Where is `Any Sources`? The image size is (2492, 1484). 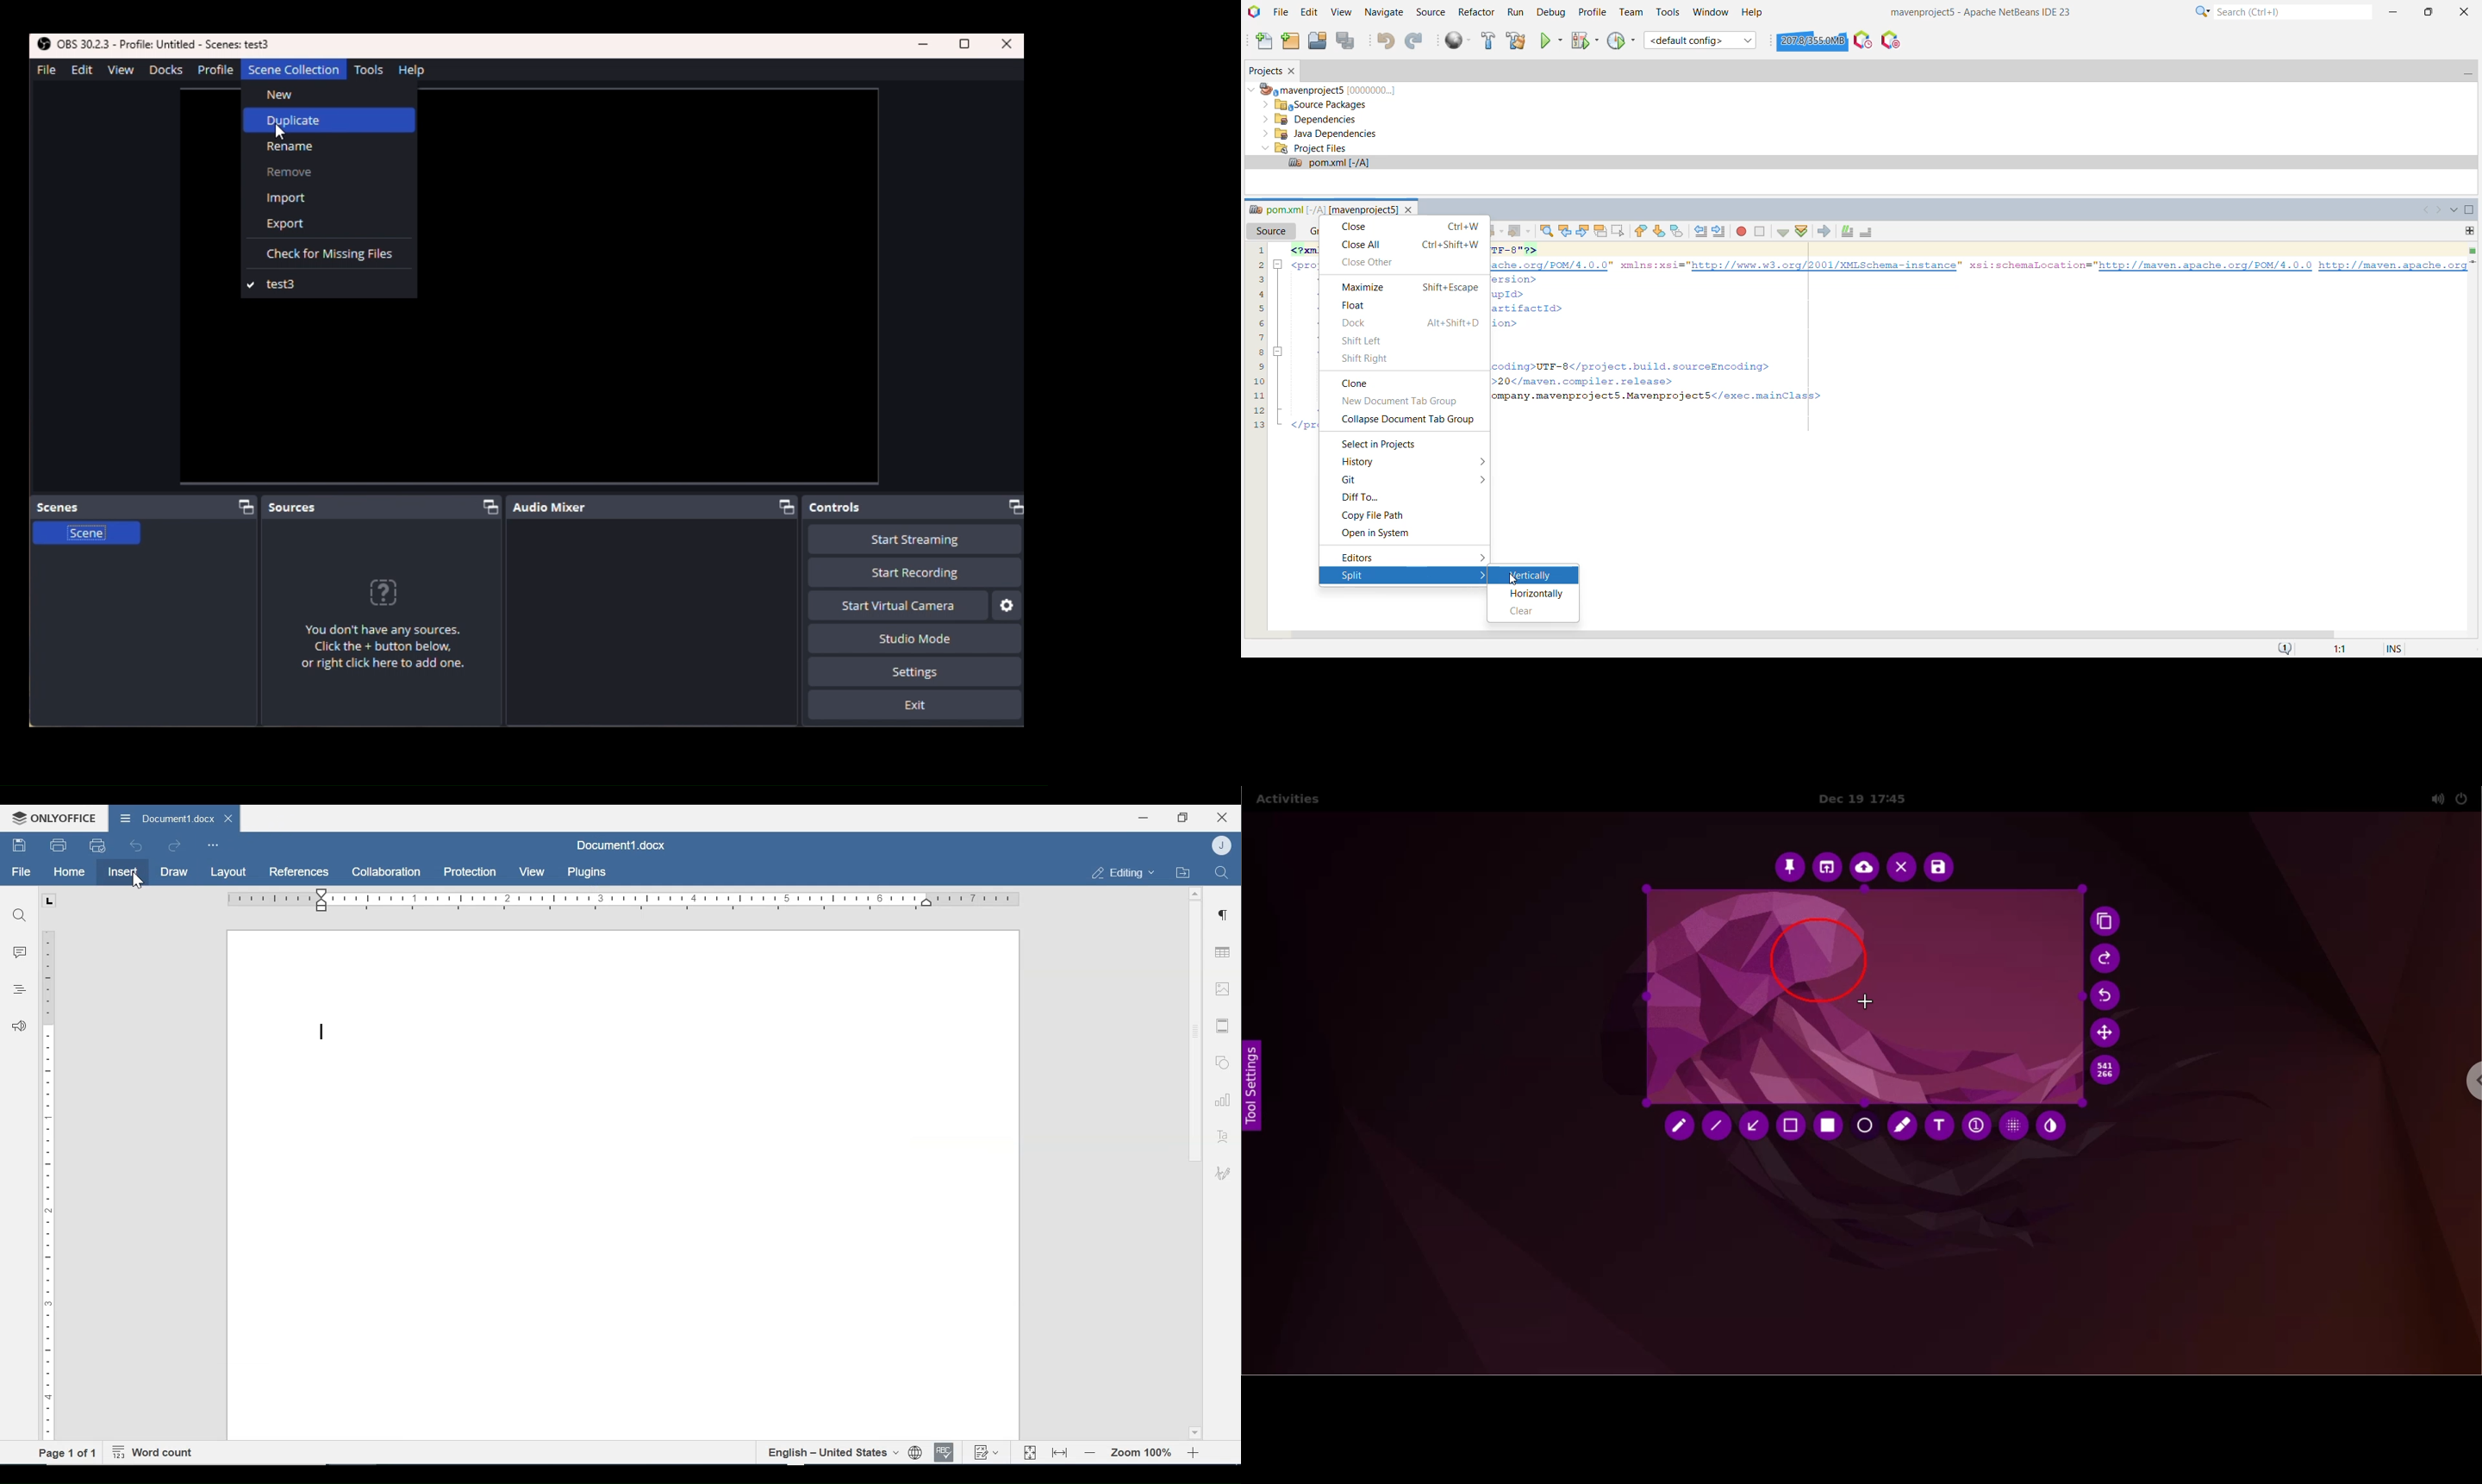
Any Sources is located at coordinates (392, 629).